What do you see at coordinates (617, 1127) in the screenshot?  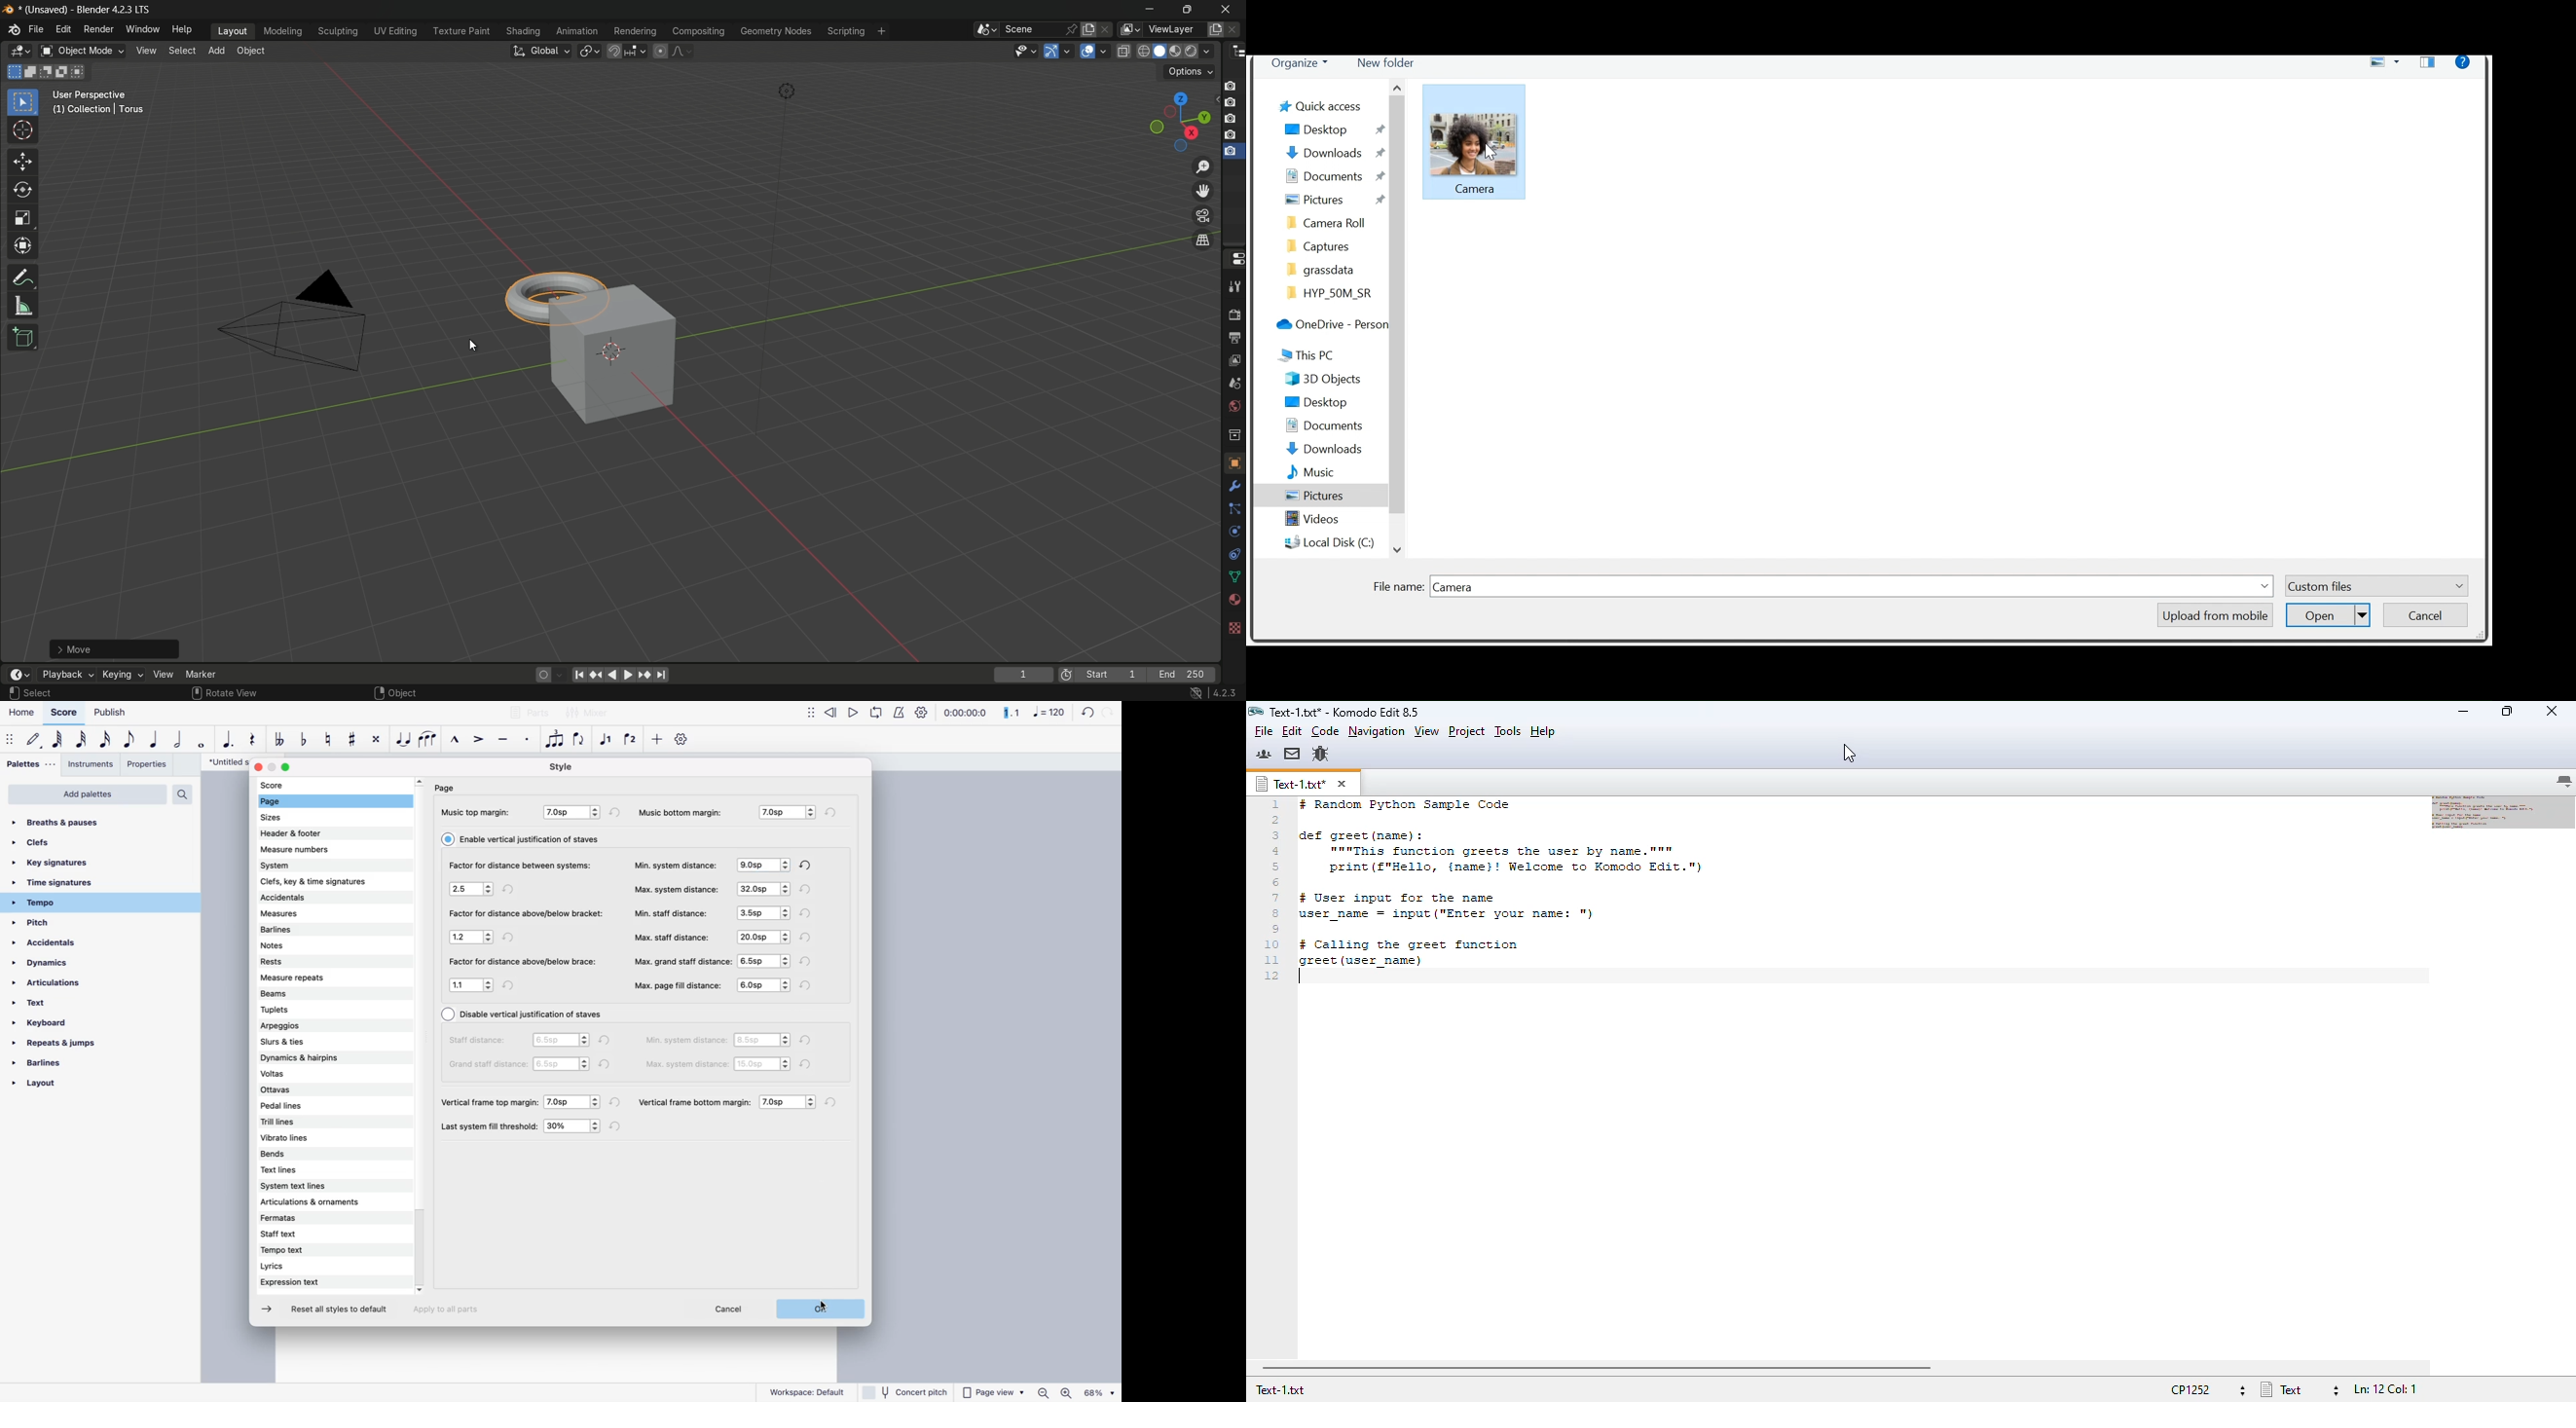 I see `refresh` at bounding box center [617, 1127].